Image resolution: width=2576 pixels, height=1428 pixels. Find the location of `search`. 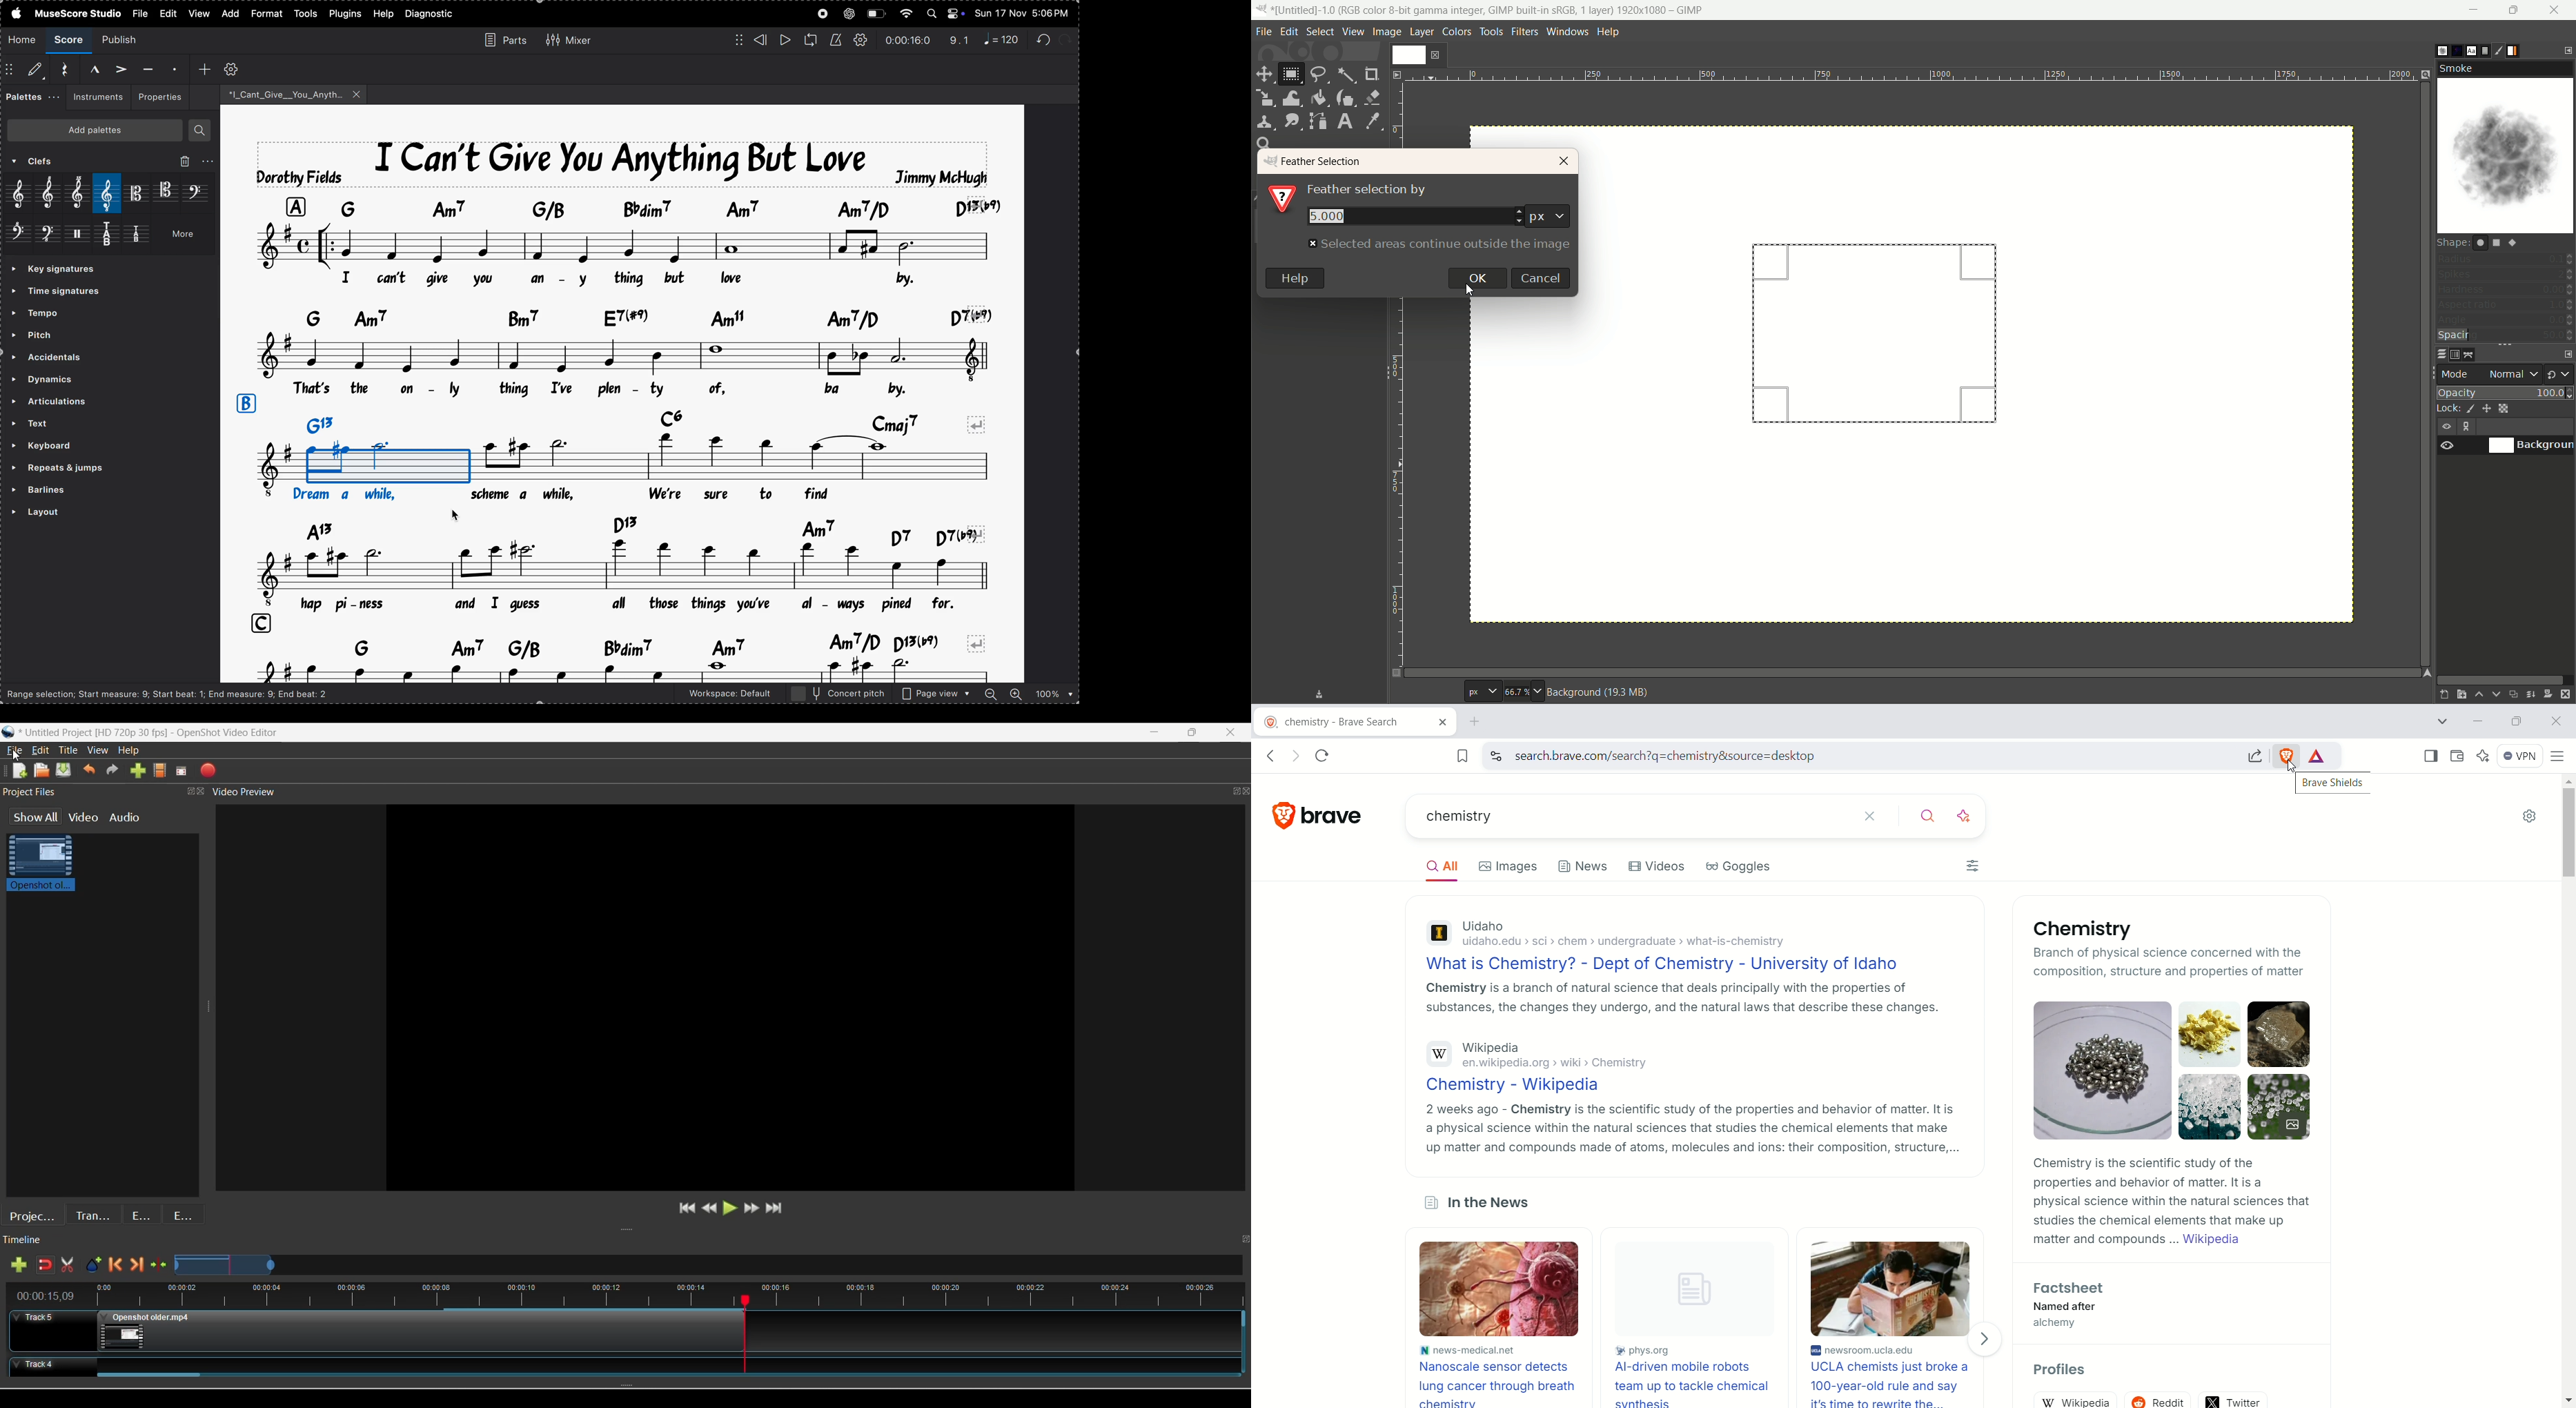

search is located at coordinates (200, 131).